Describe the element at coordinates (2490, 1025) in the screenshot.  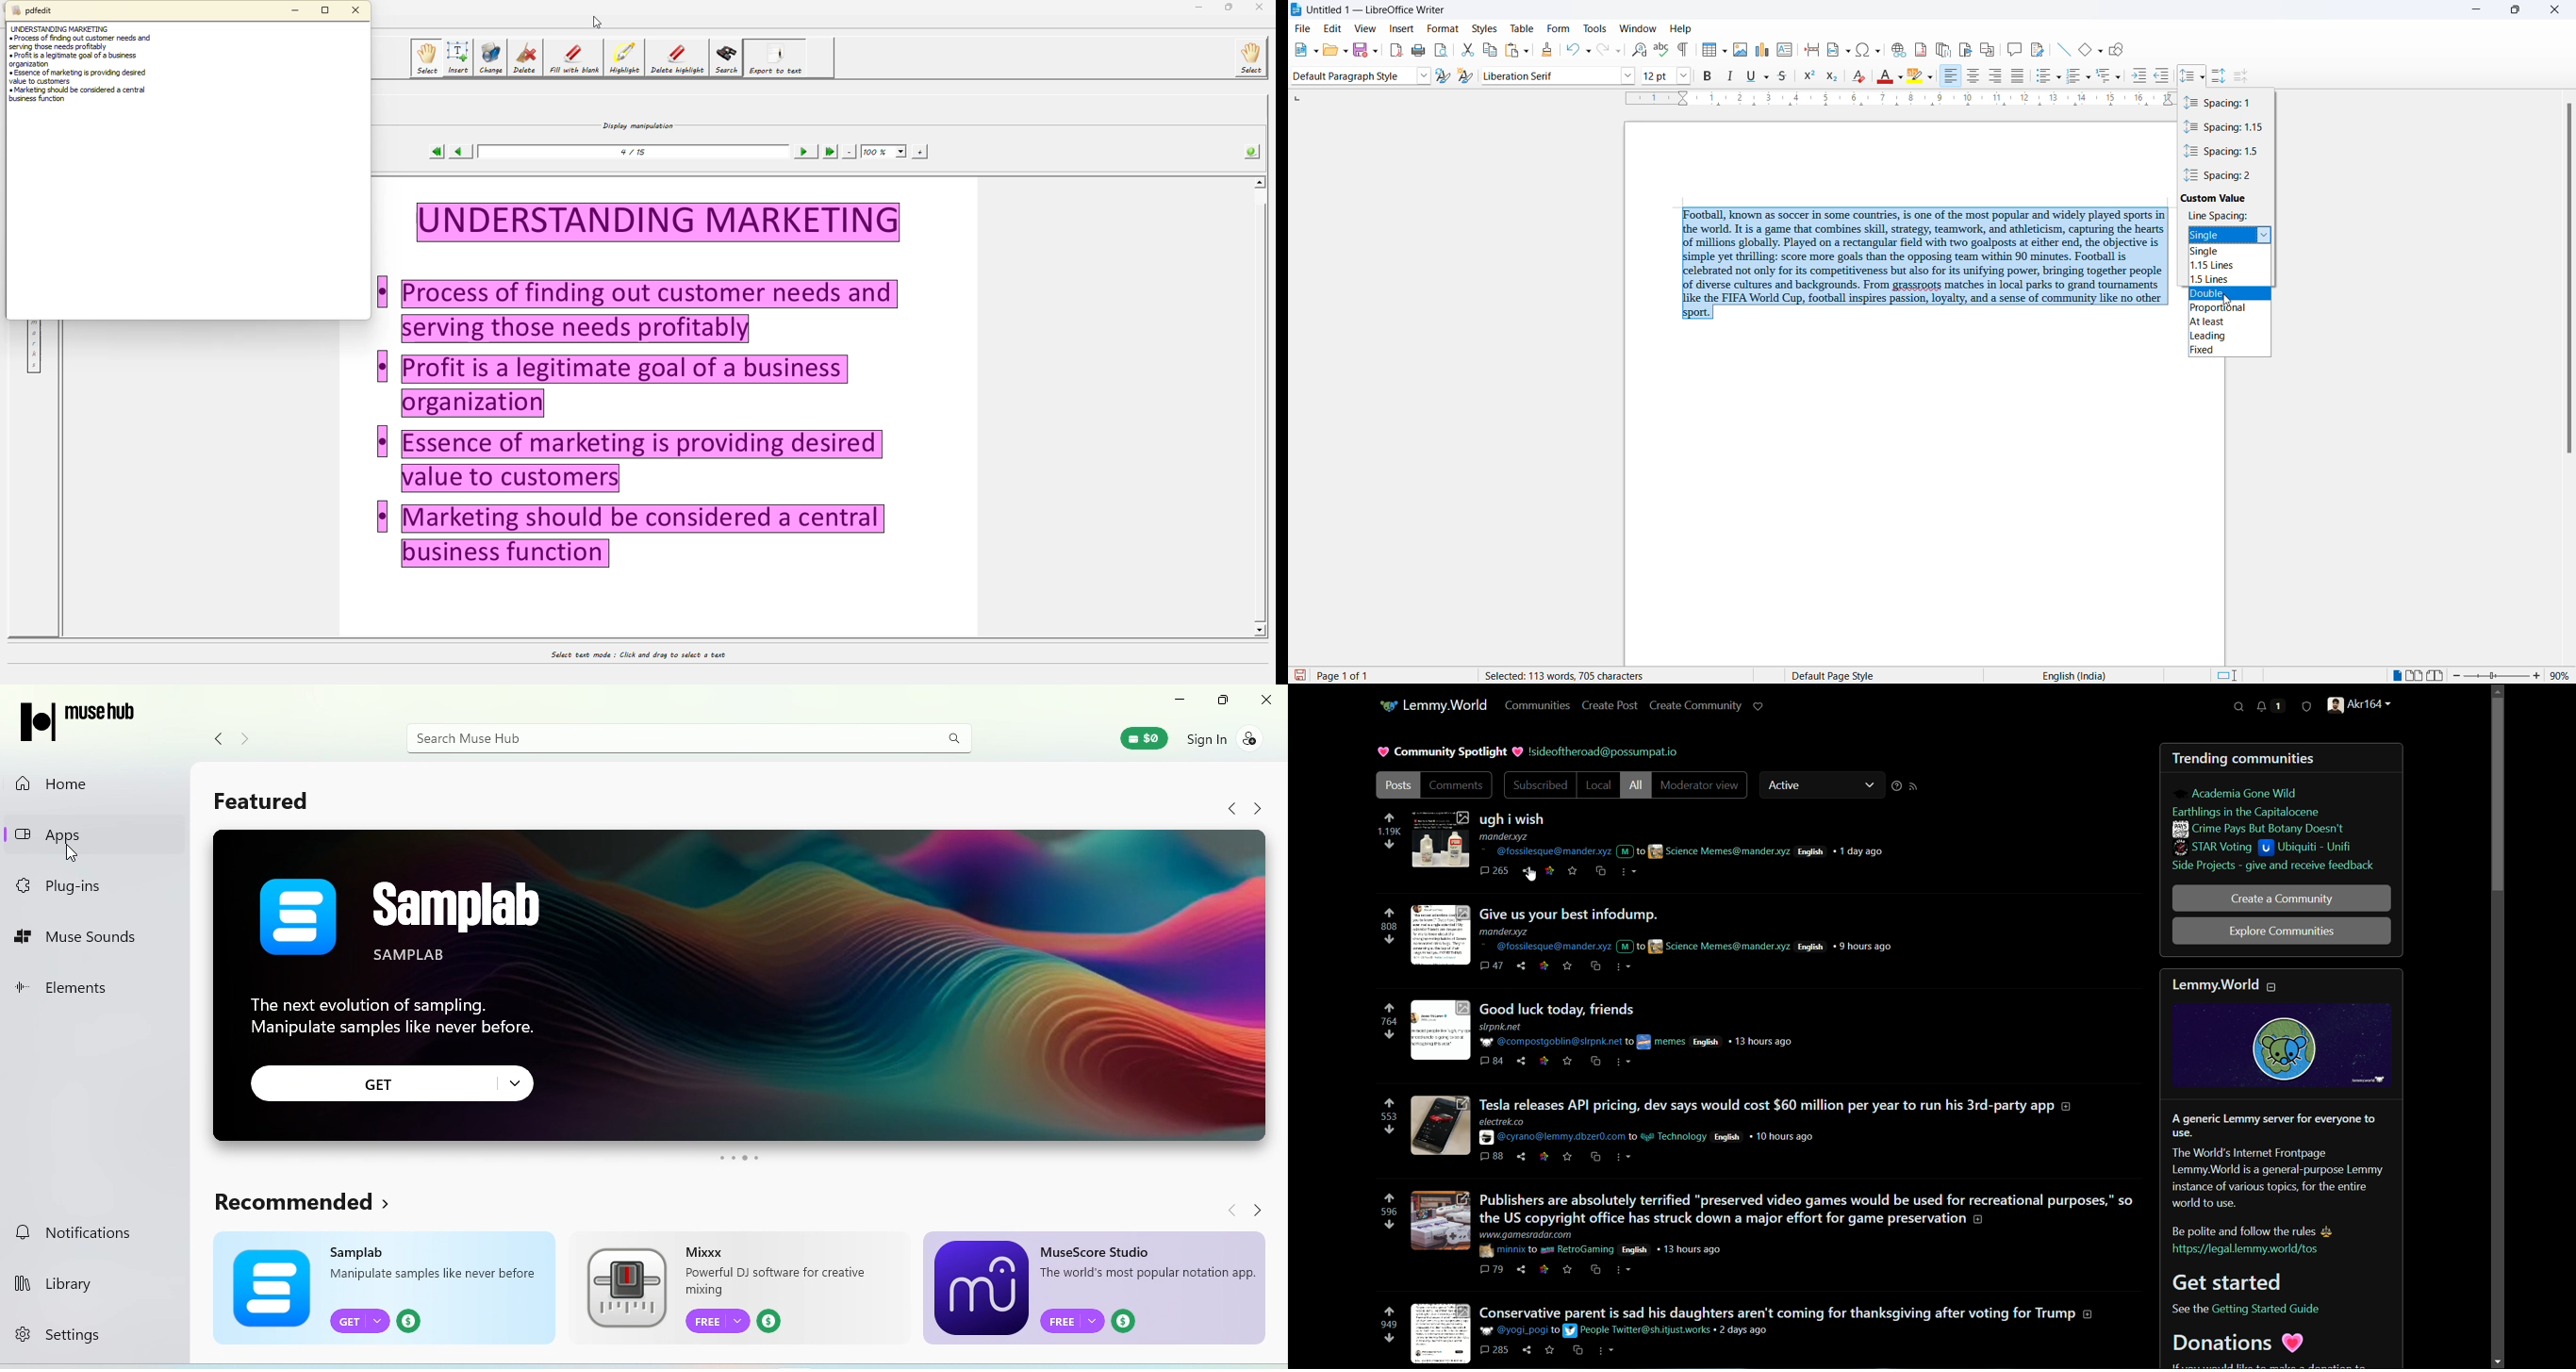
I see `scroll bar` at that location.